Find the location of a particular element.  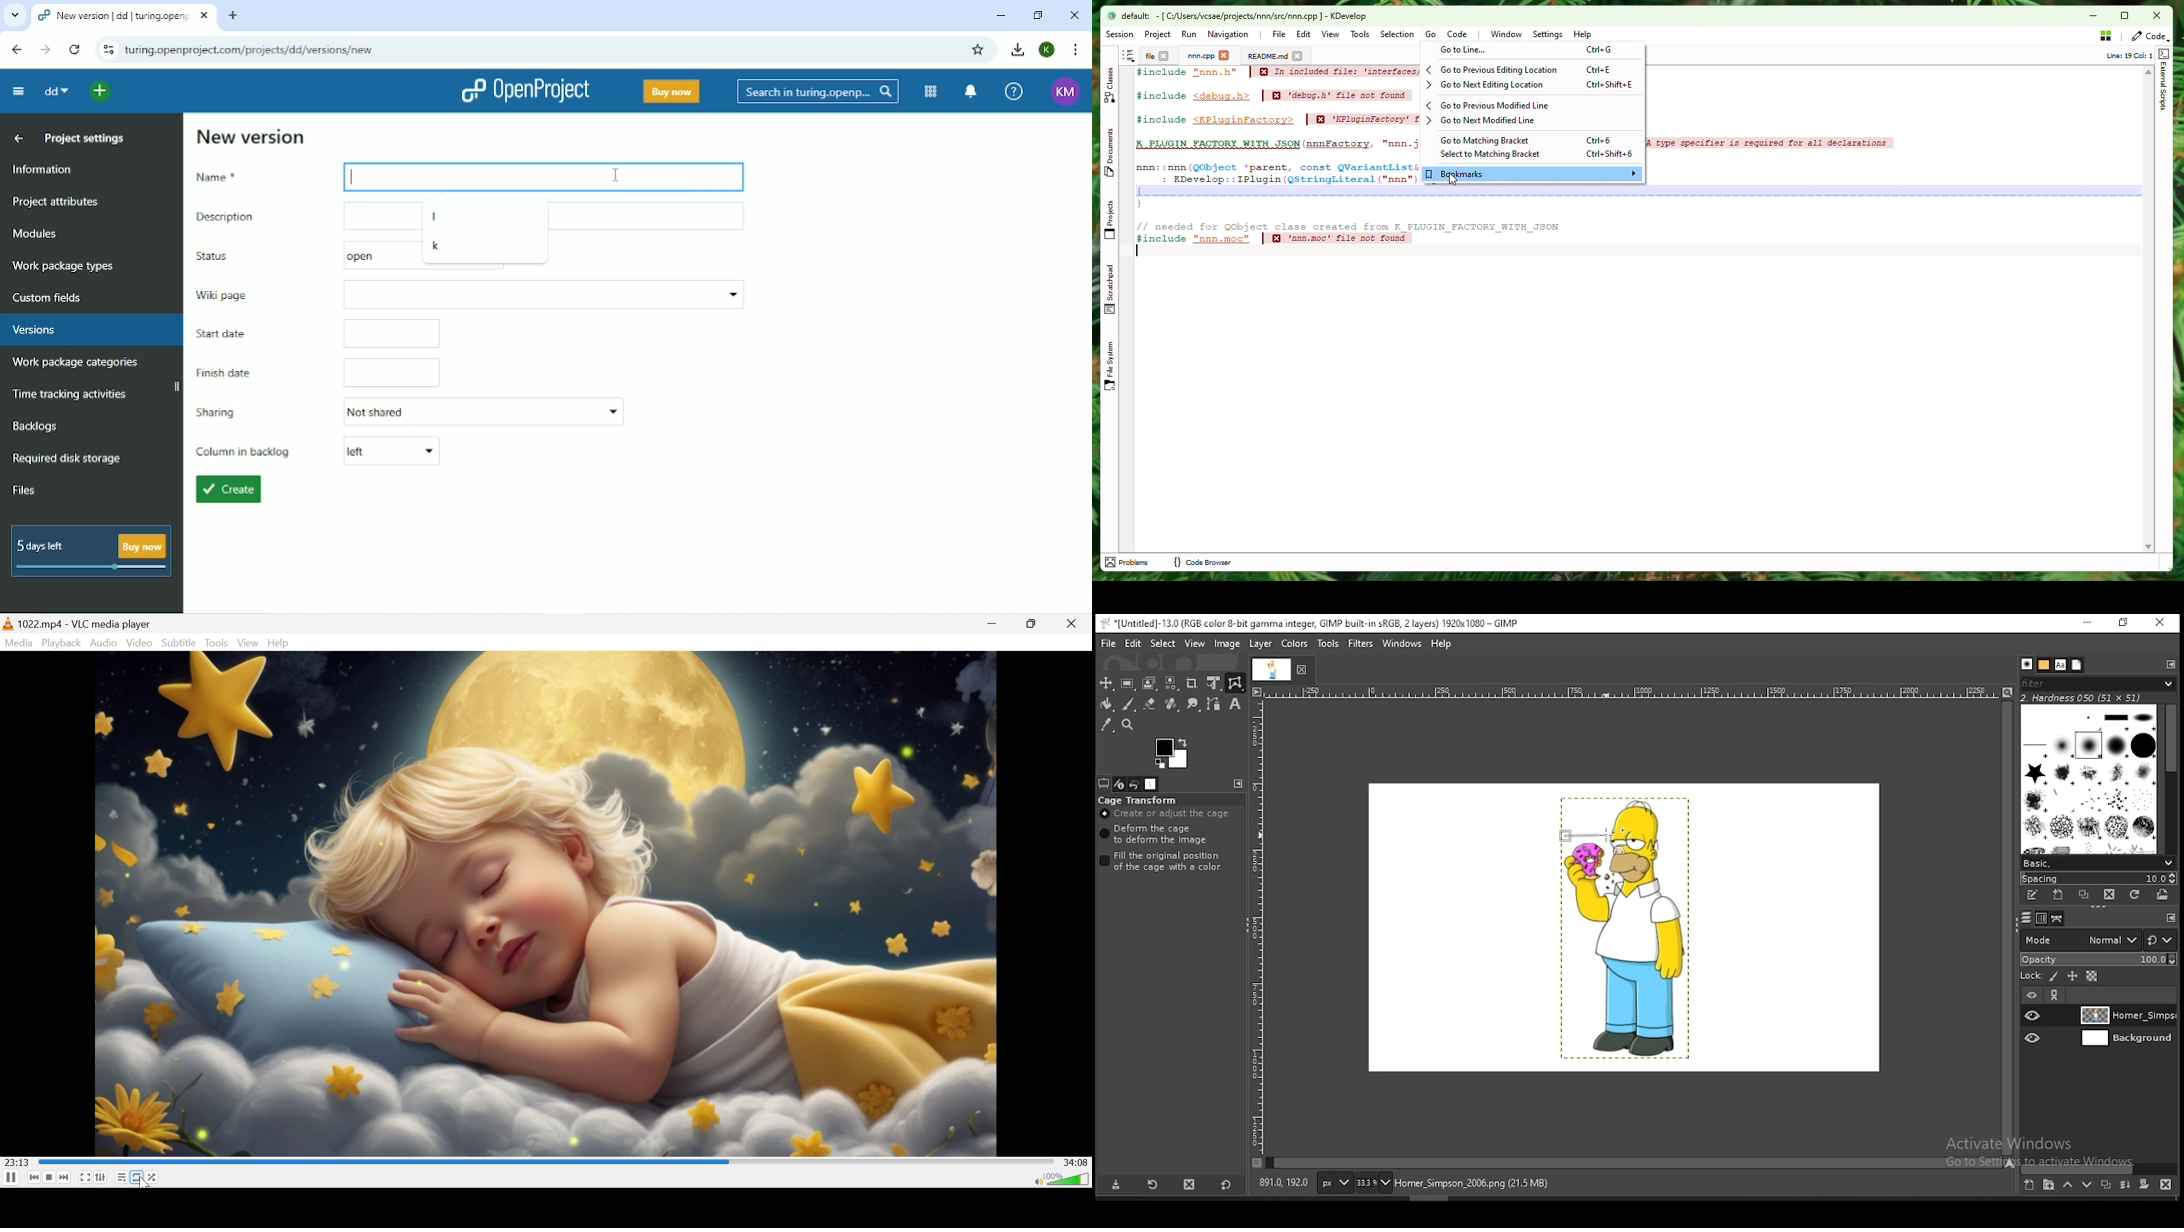

34:08 is located at coordinates (1077, 1163).